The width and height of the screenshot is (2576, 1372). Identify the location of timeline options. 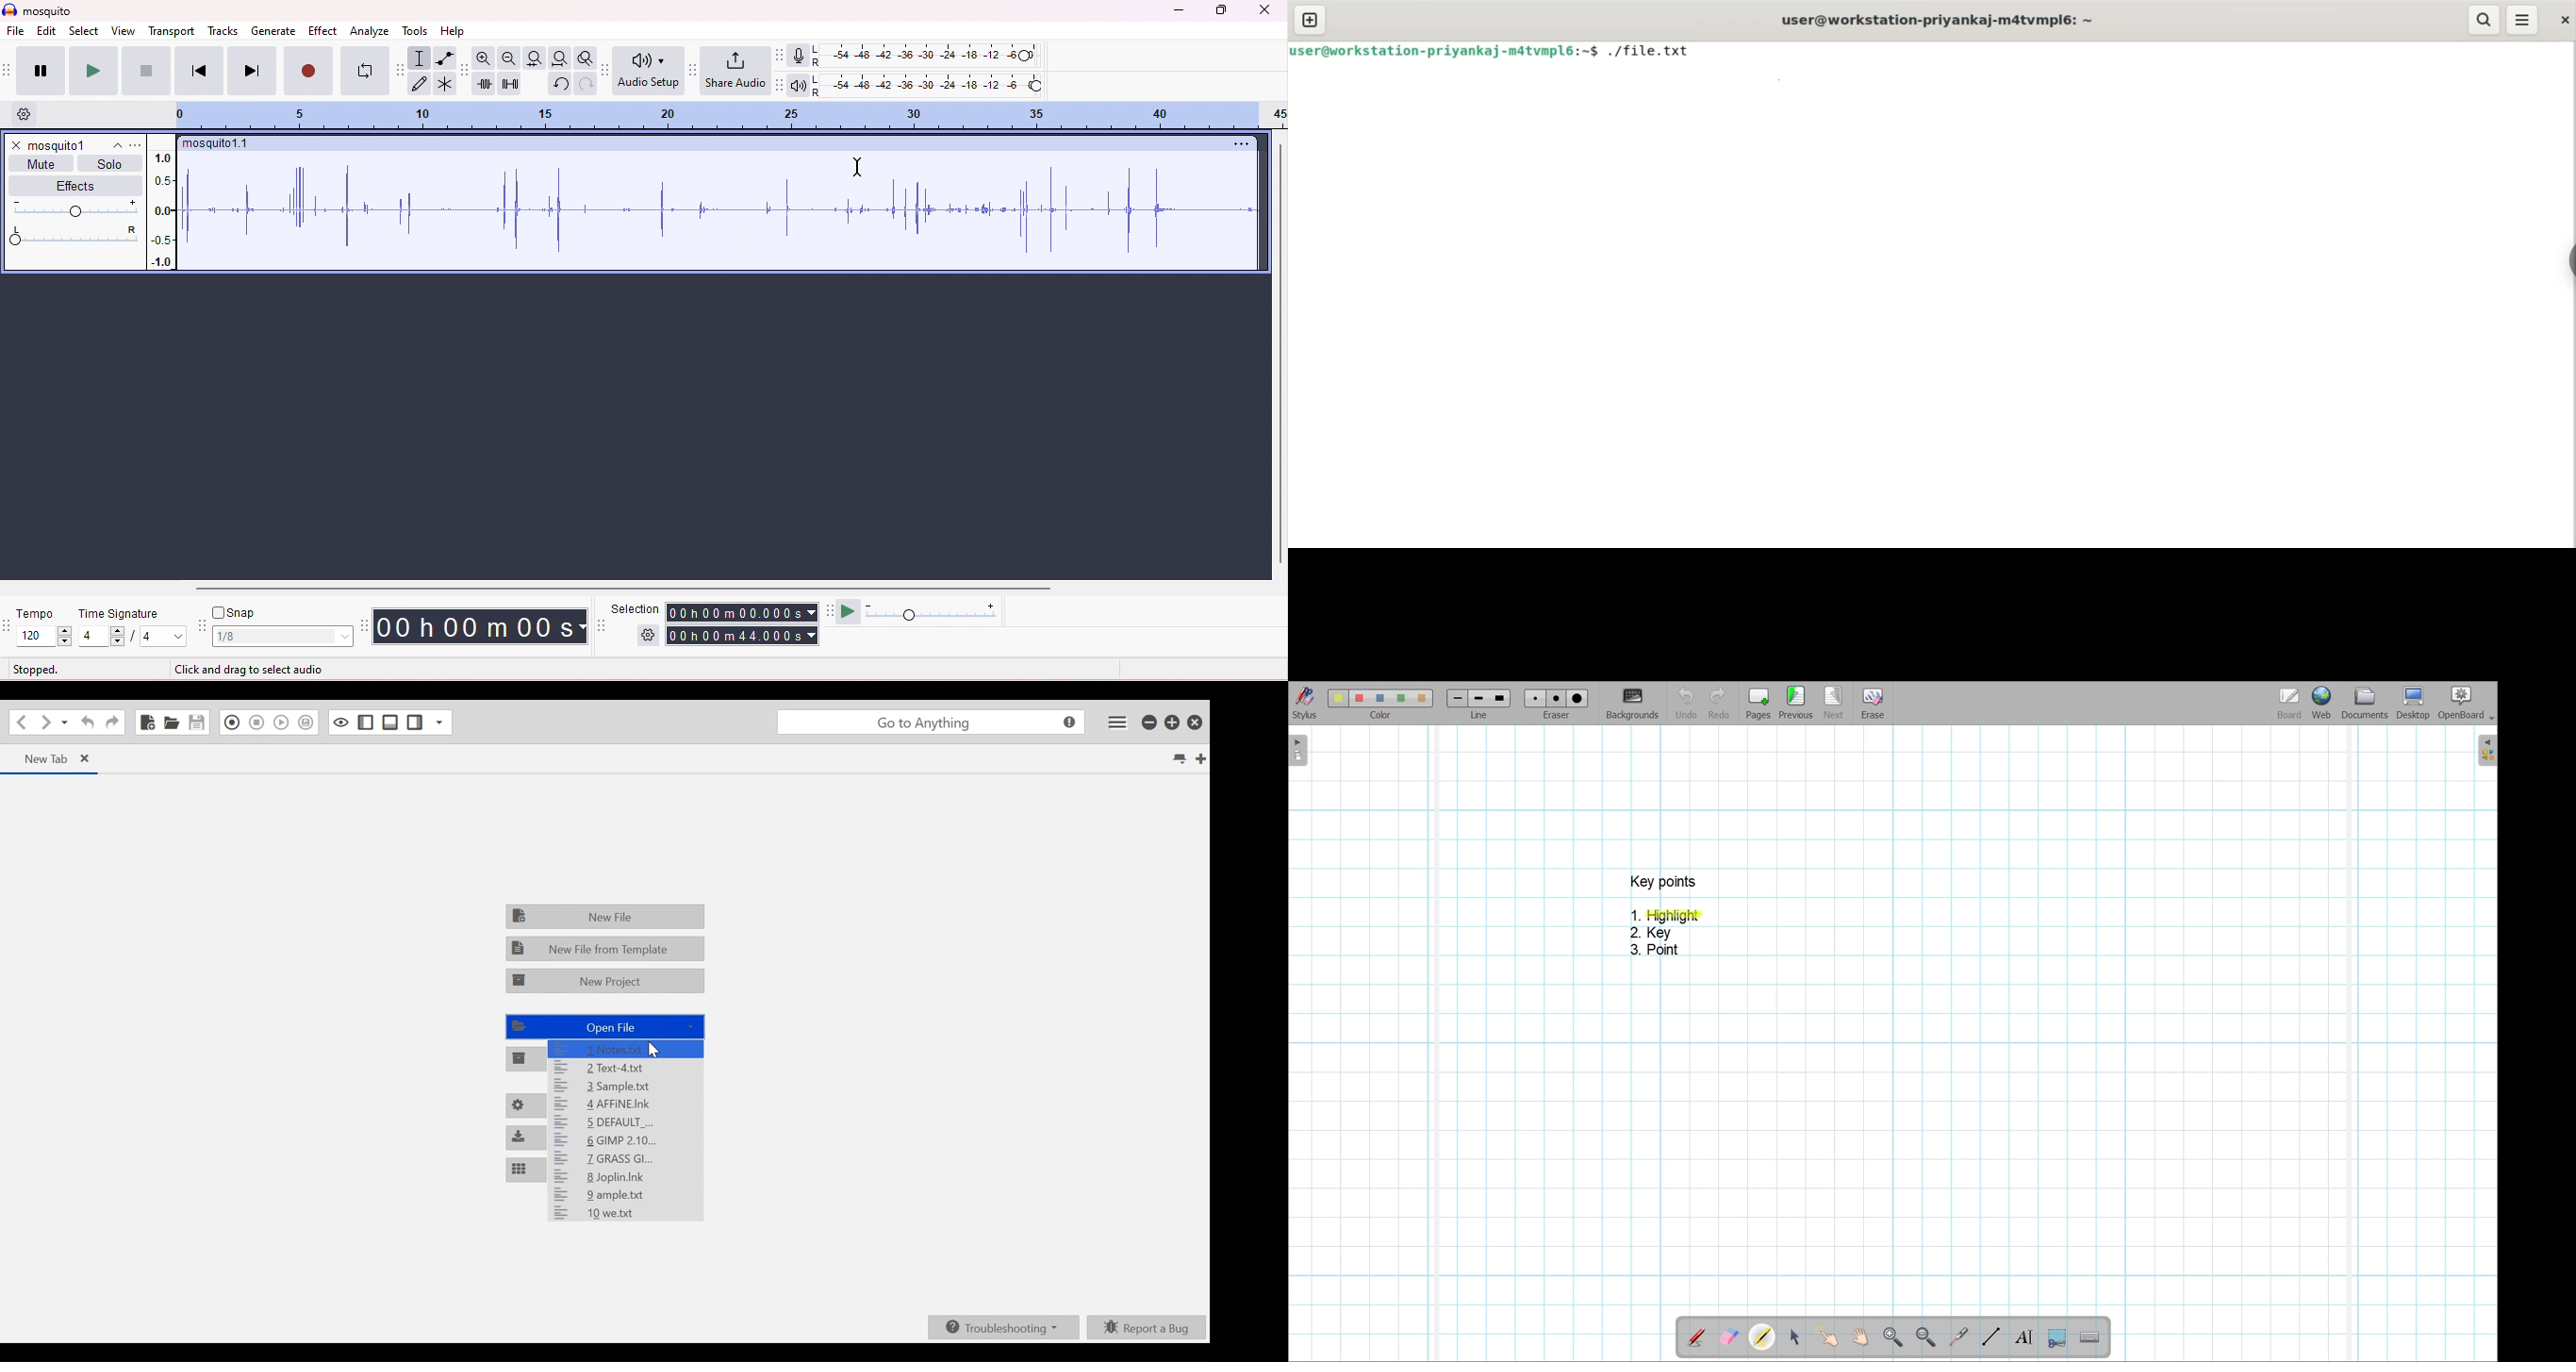
(26, 114).